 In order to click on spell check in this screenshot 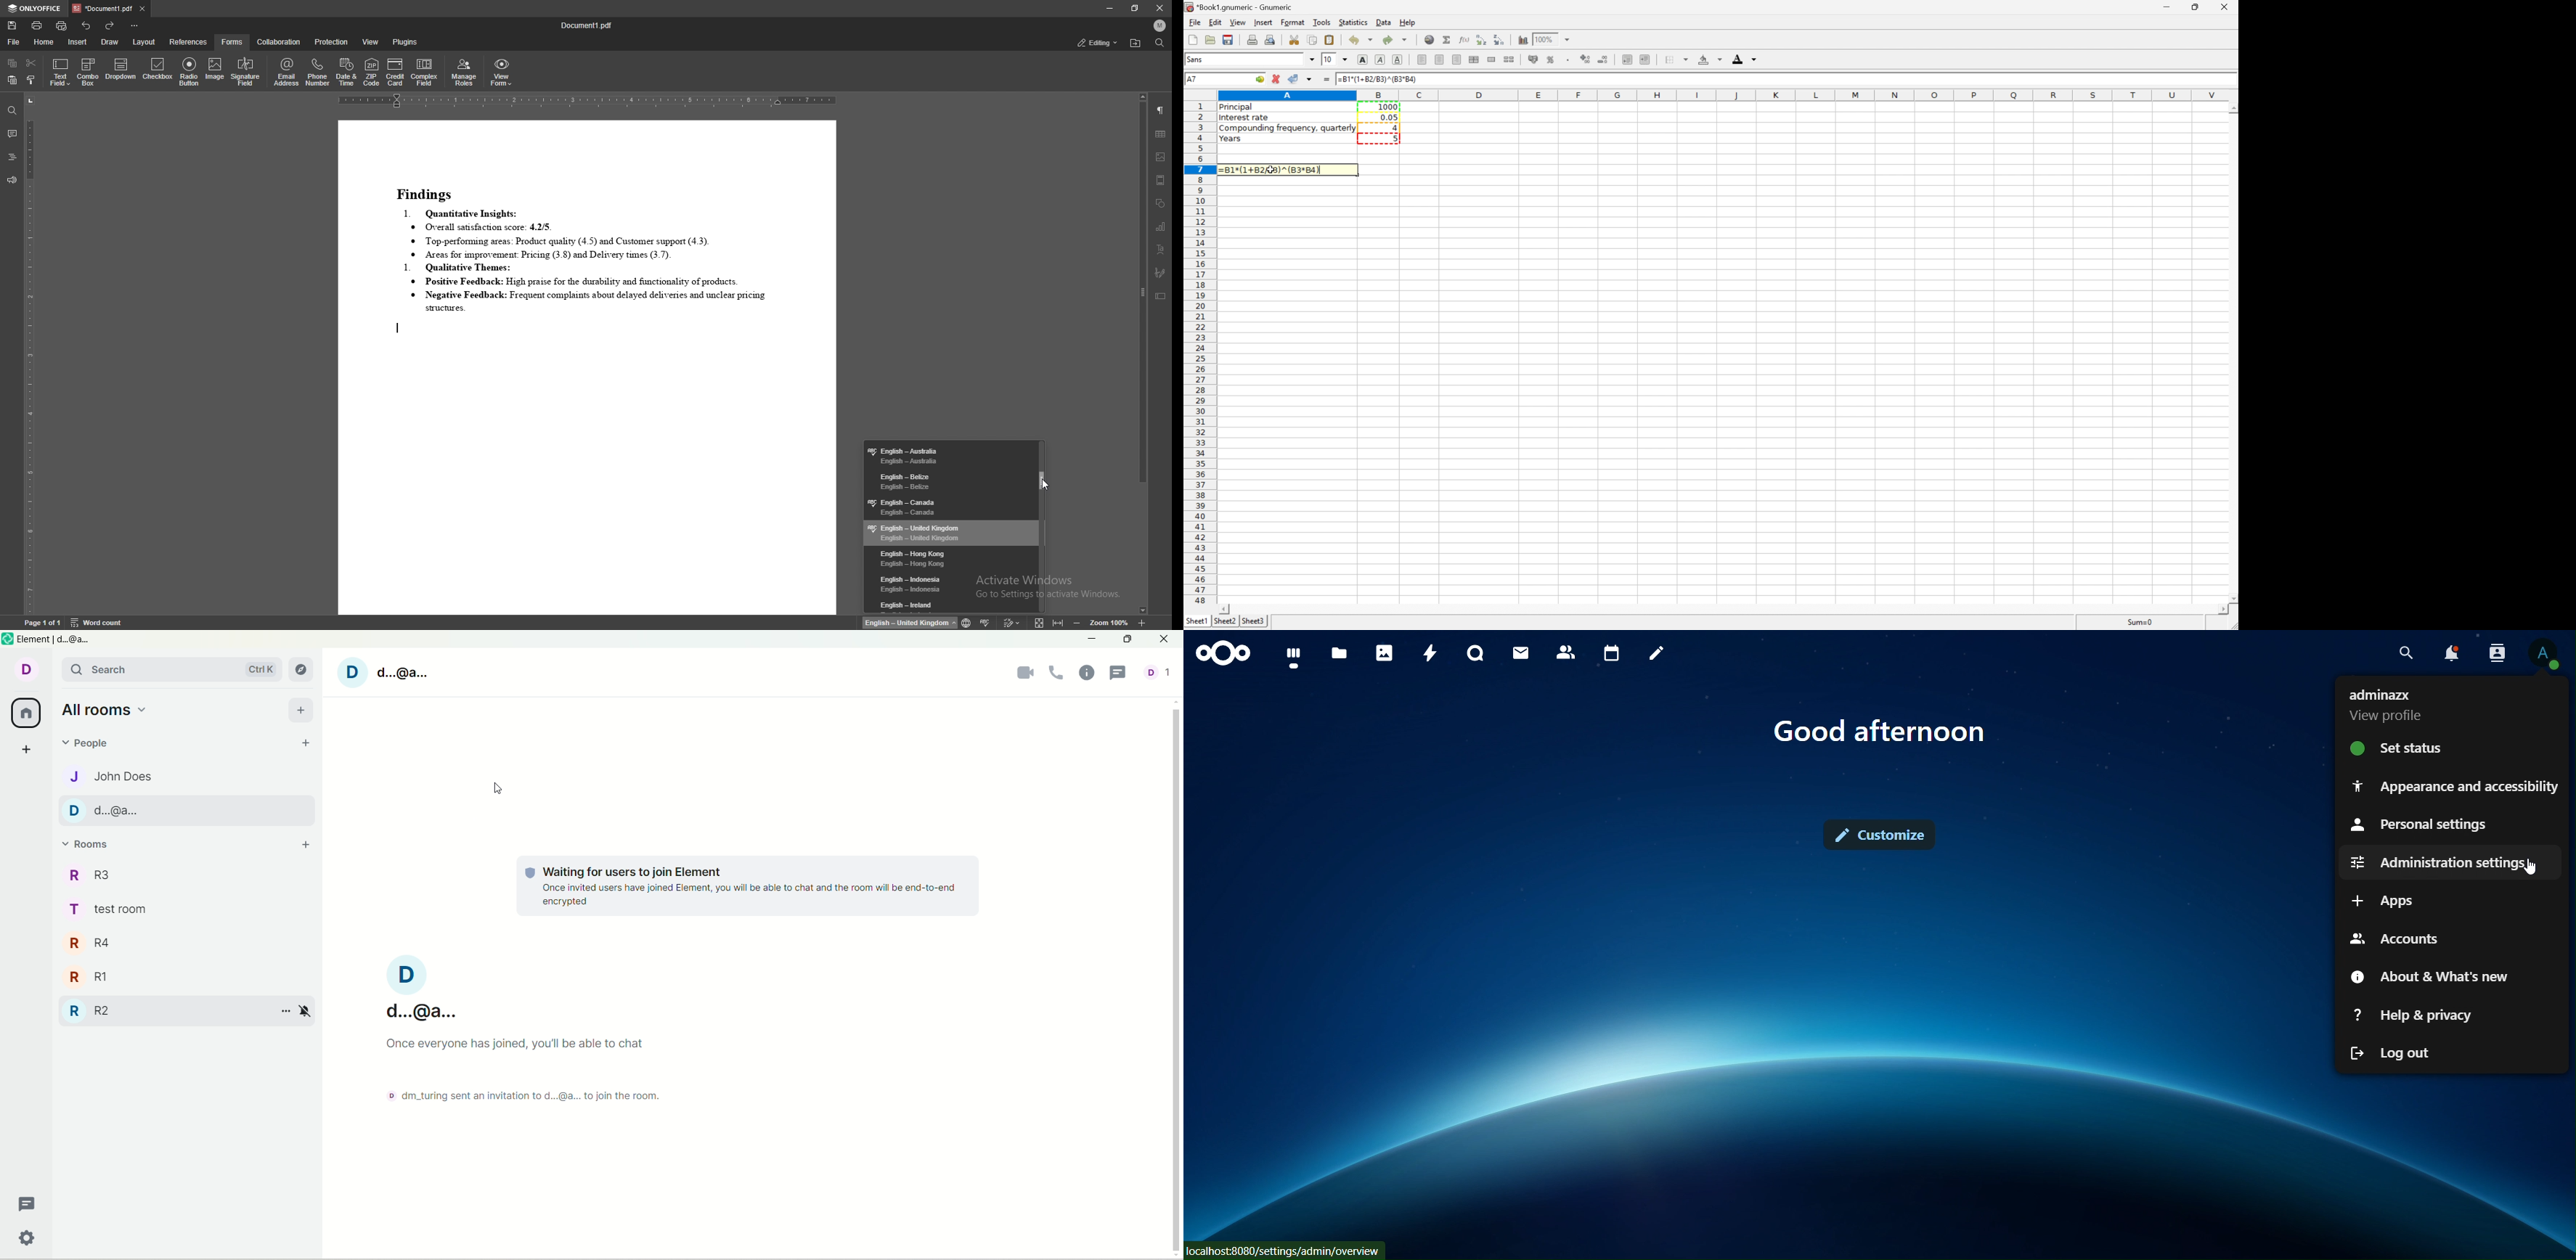, I will do `click(986, 622)`.